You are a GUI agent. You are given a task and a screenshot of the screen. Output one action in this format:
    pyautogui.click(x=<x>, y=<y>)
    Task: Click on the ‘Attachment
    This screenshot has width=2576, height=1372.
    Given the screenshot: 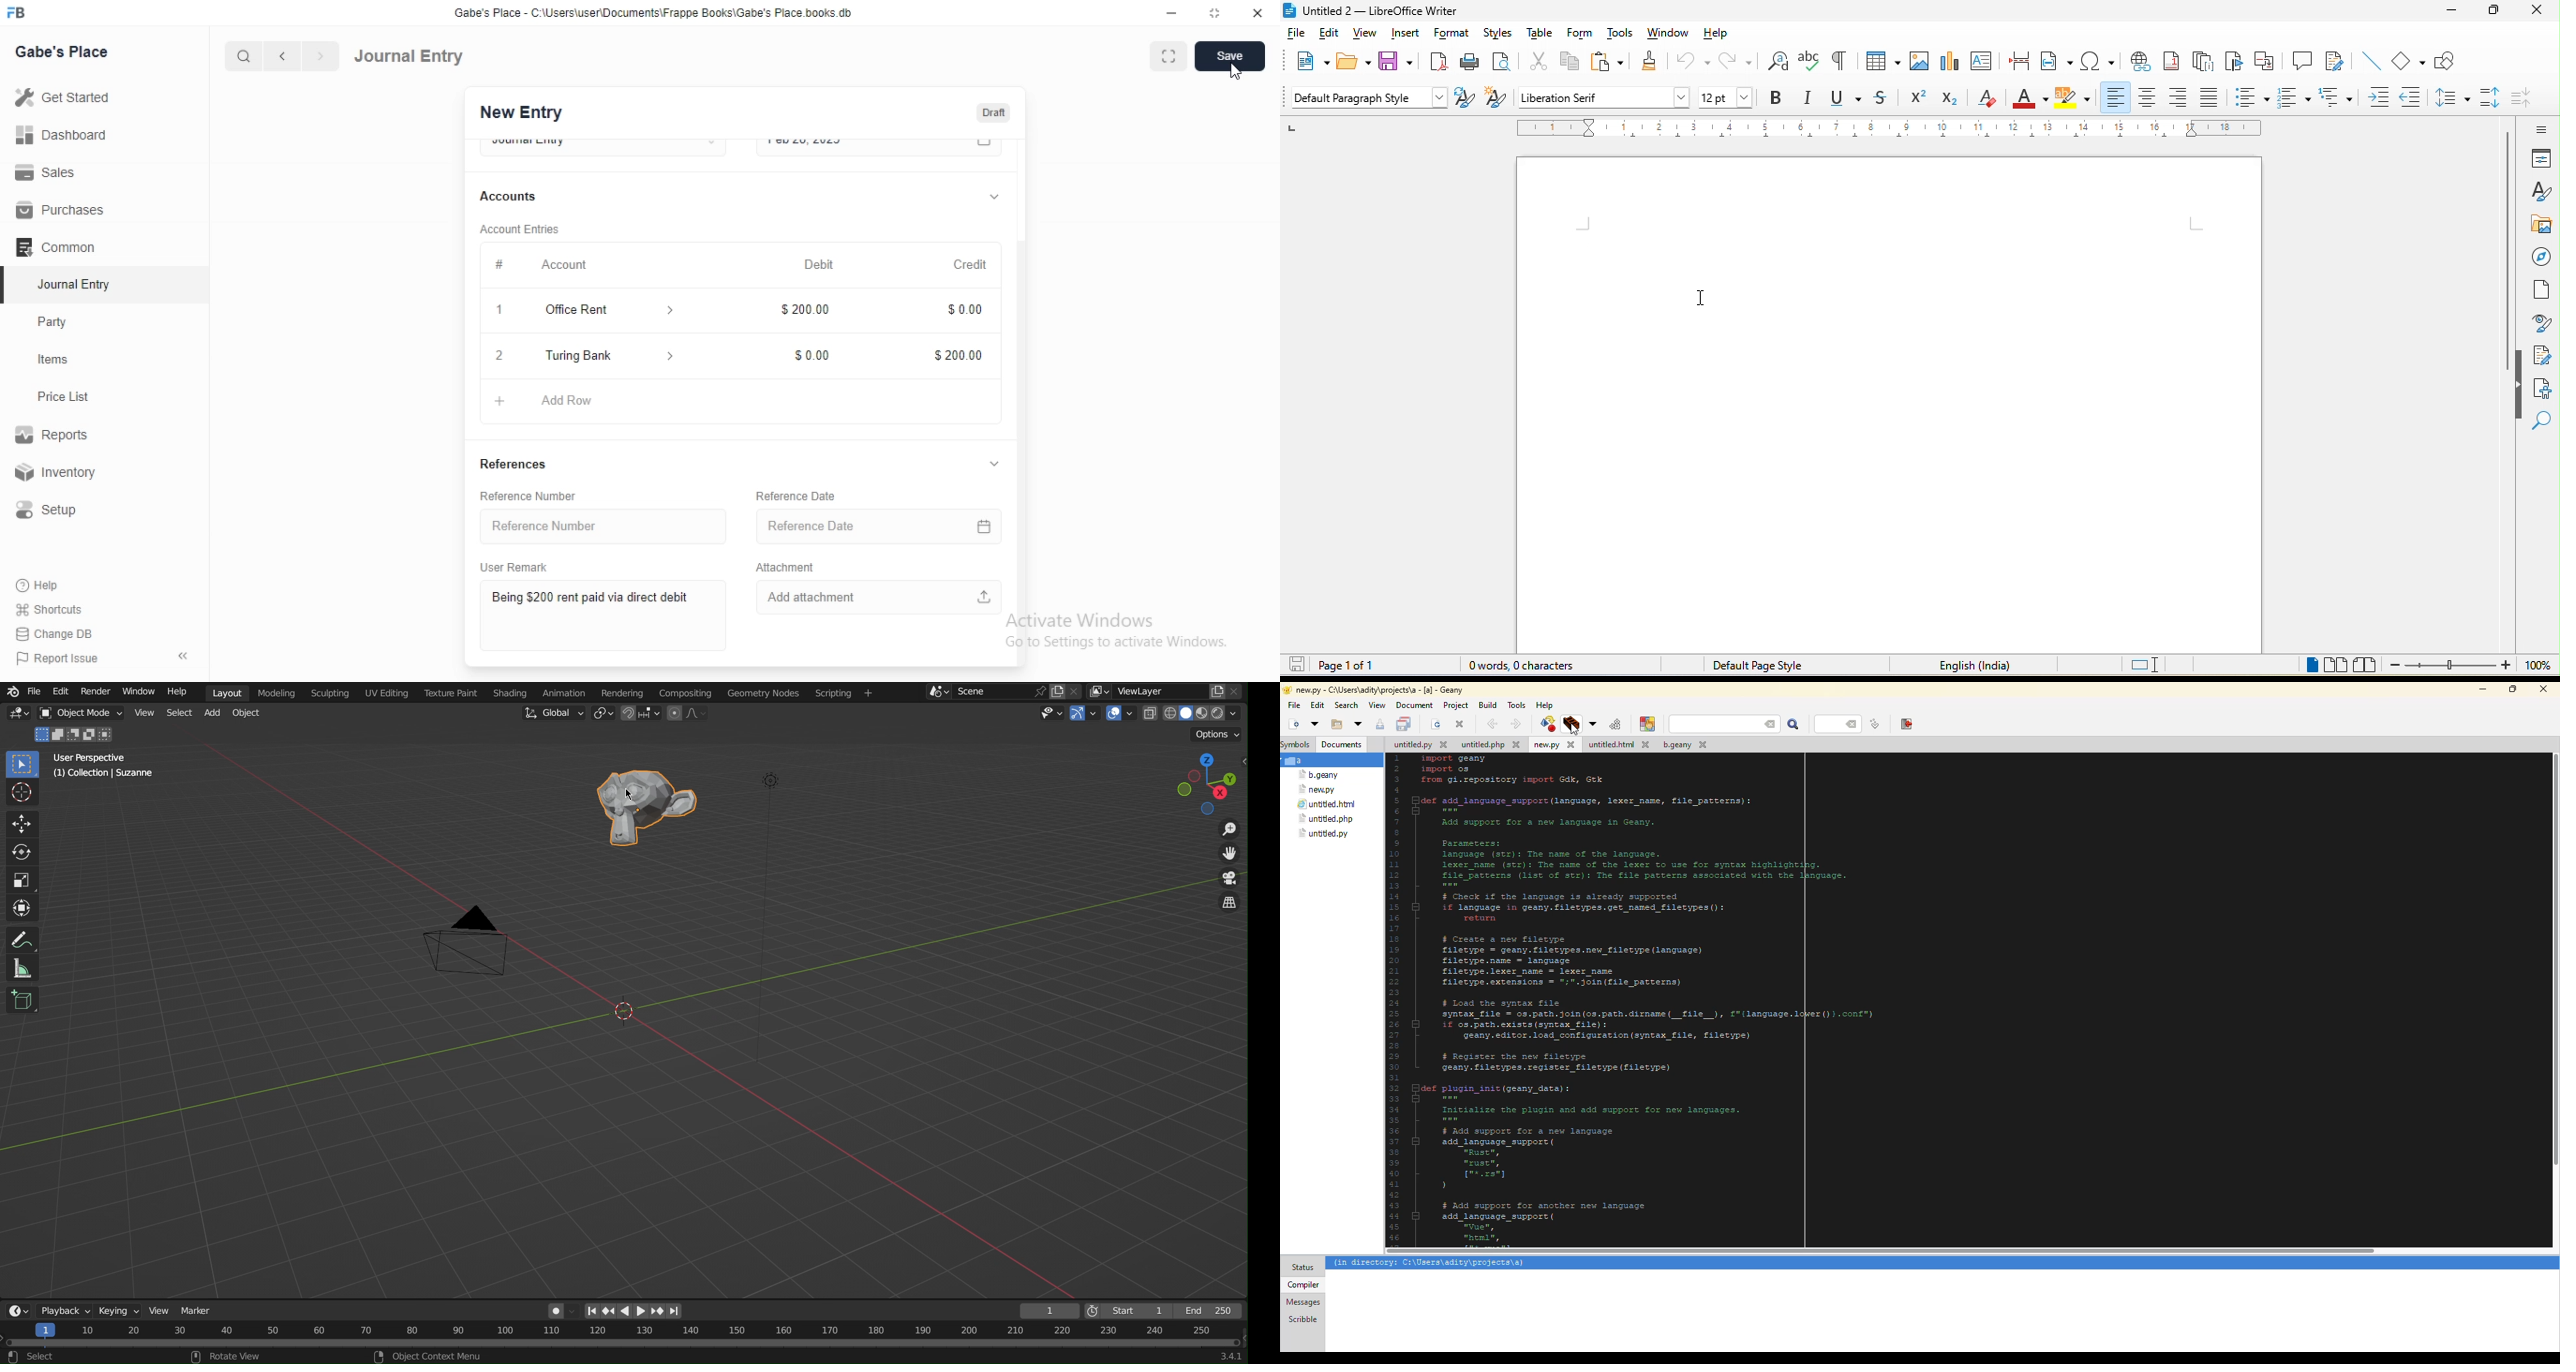 What is the action you would take?
    pyautogui.click(x=801, y=567)
    